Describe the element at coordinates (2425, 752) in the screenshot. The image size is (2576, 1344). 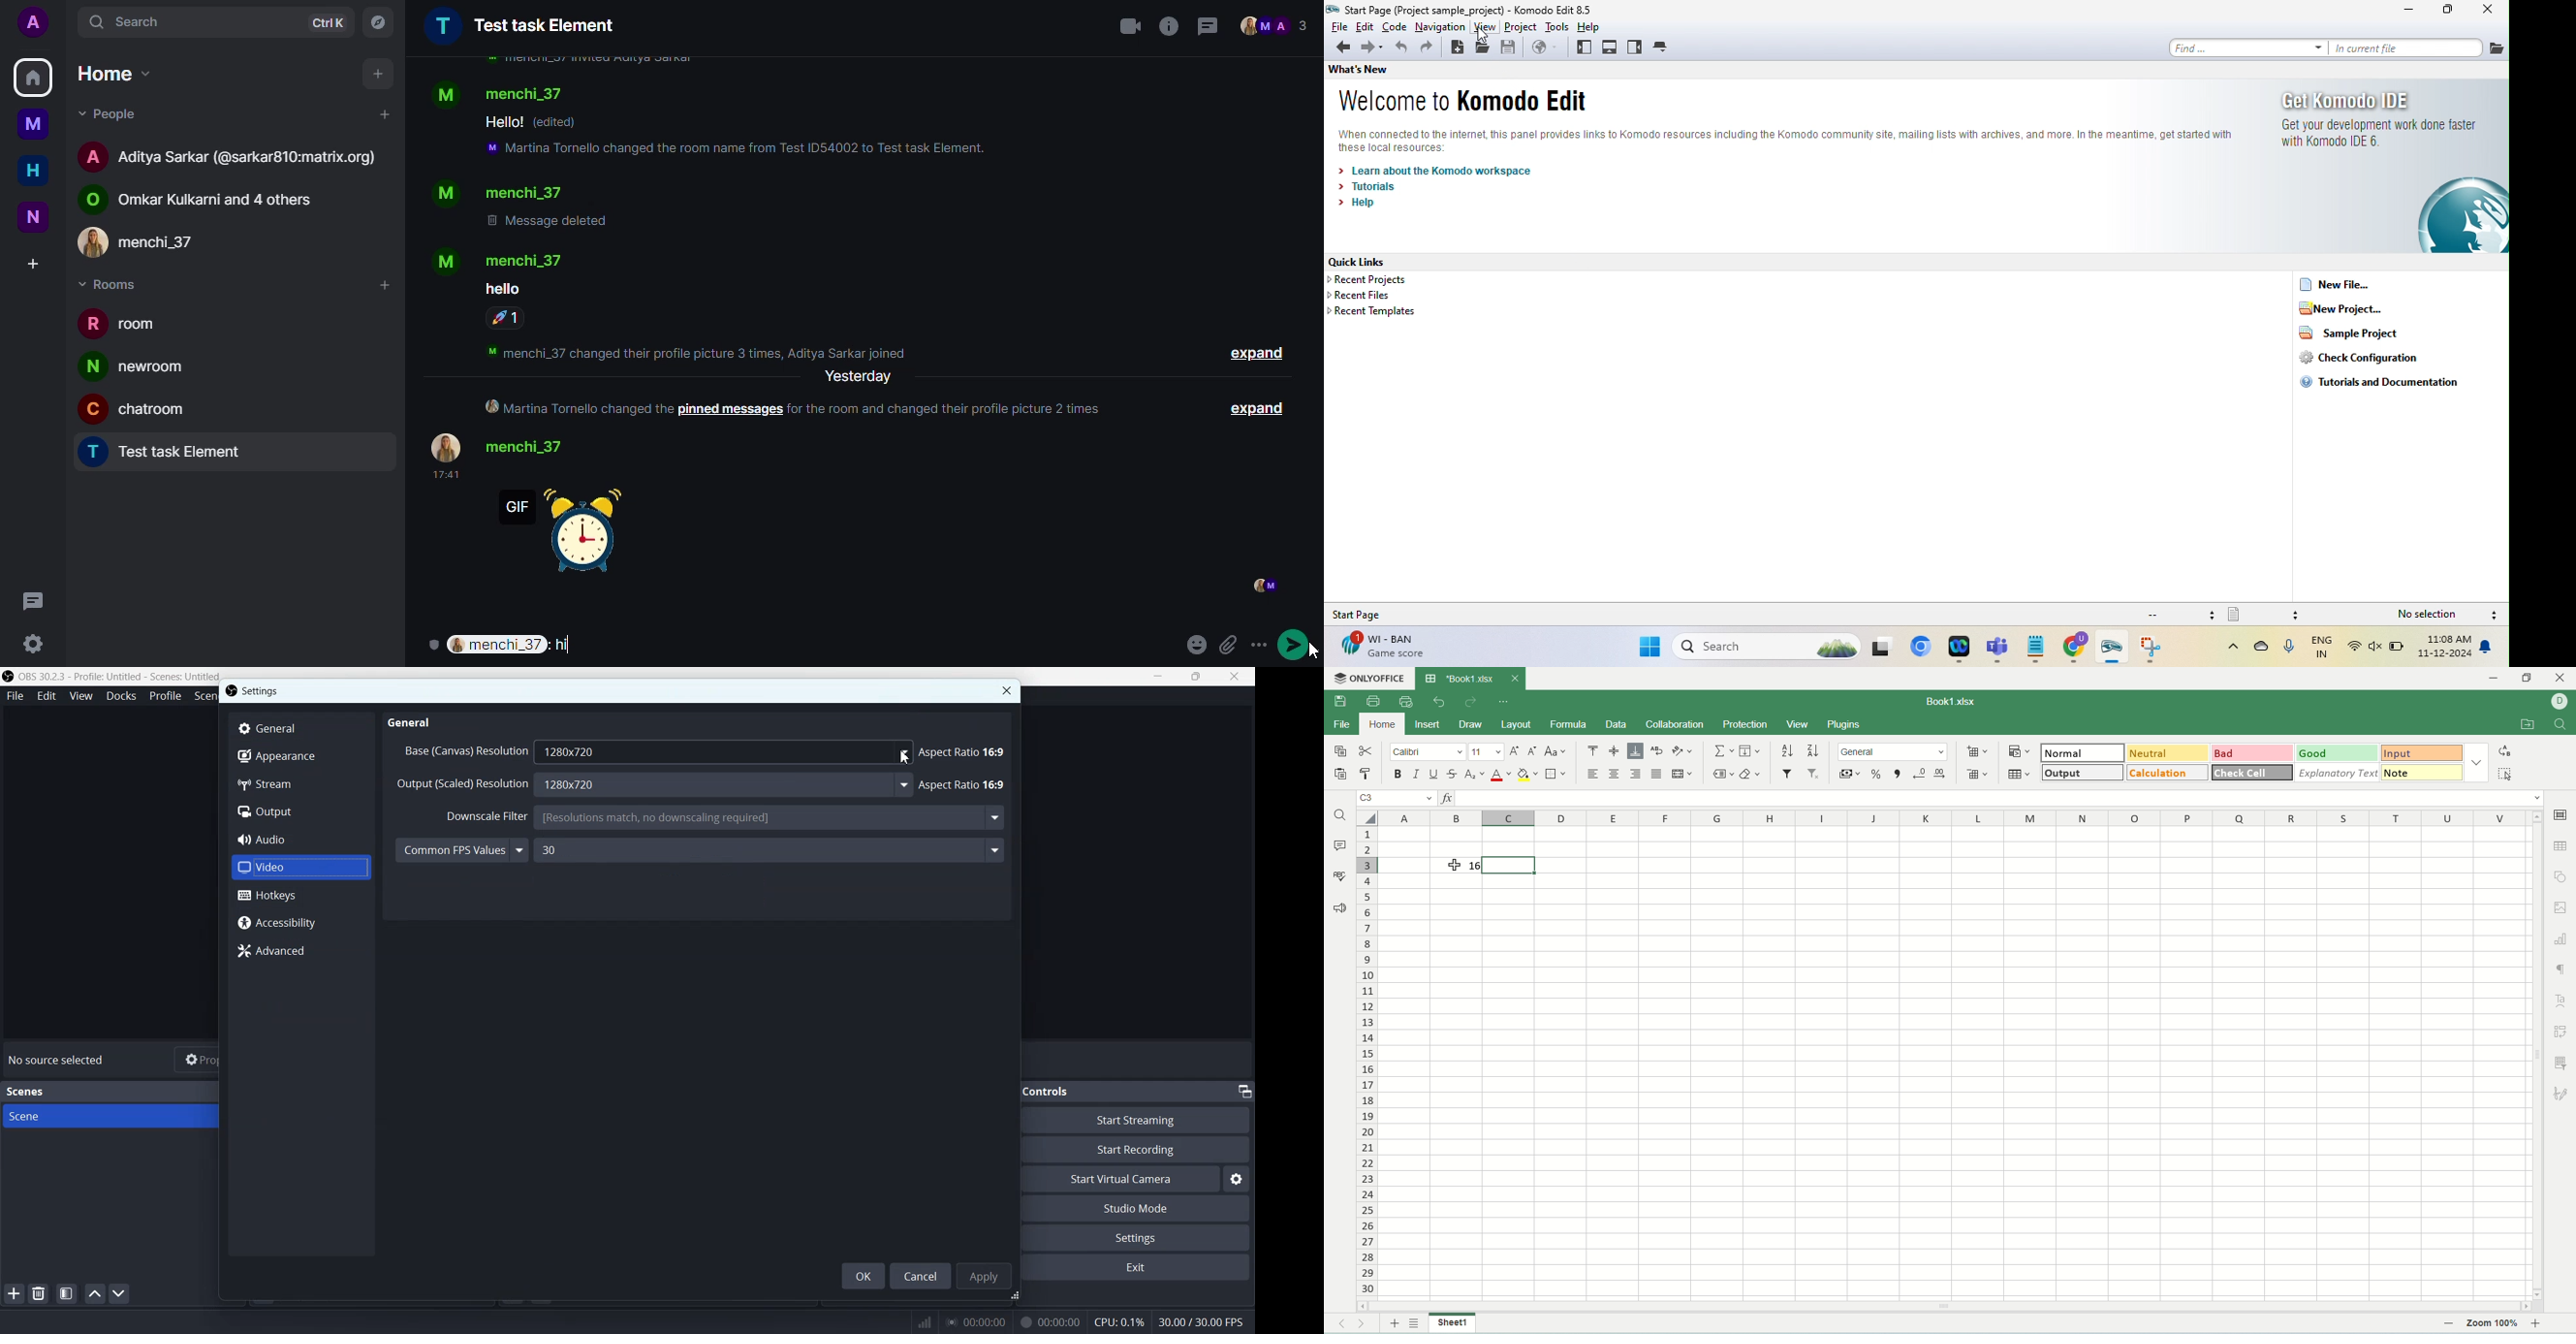
I see `input` at that location.